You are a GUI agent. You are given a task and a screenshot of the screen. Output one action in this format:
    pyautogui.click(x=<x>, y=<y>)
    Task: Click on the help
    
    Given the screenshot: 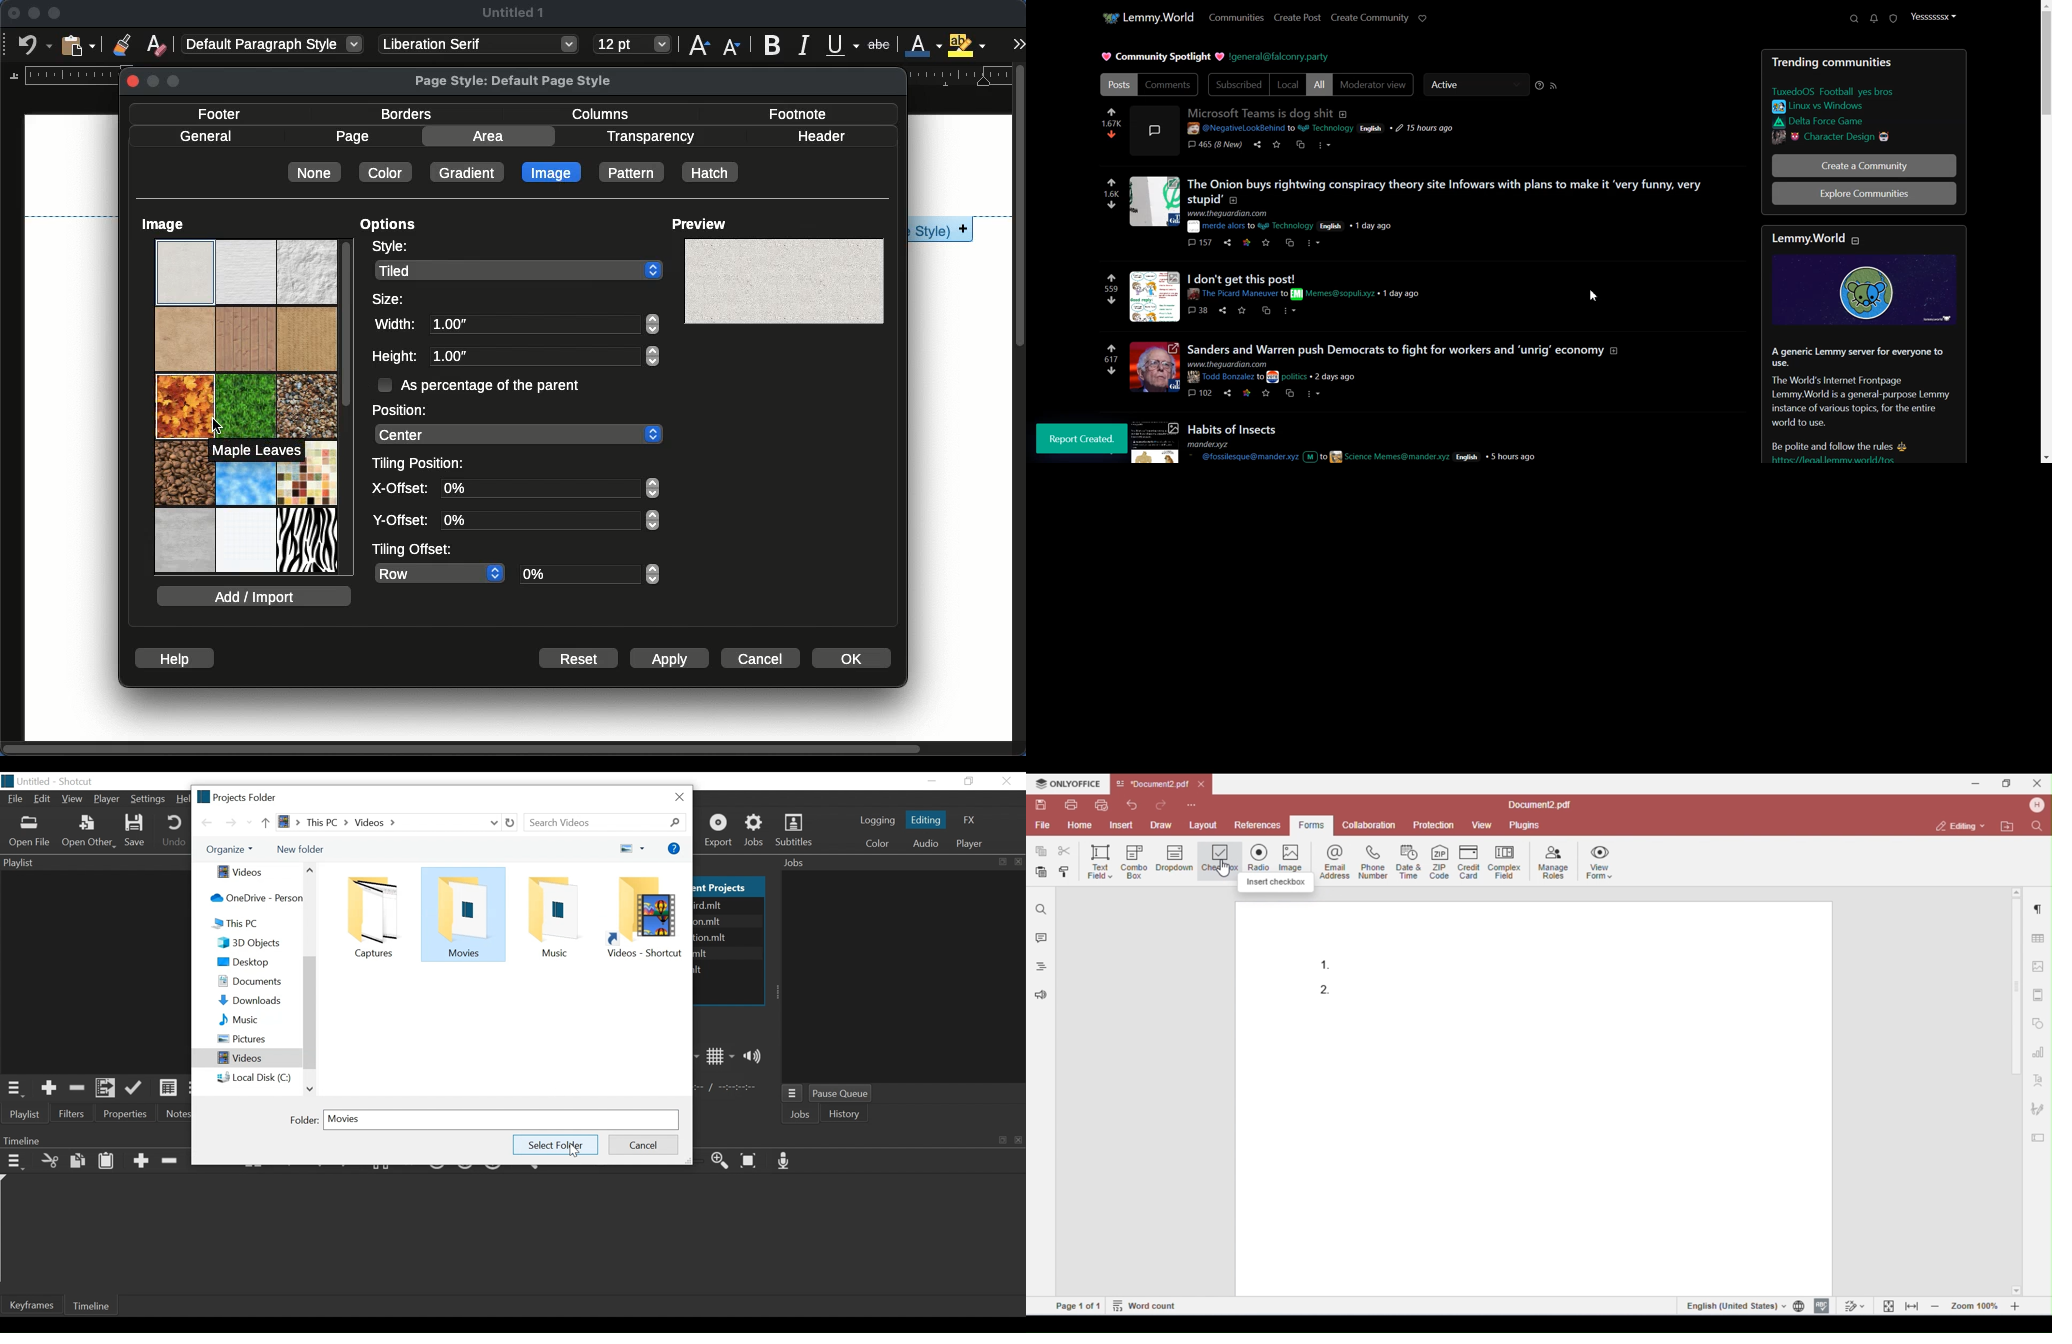 What is the action you would take?
    pyautogui.click(x=174, y=658)
    